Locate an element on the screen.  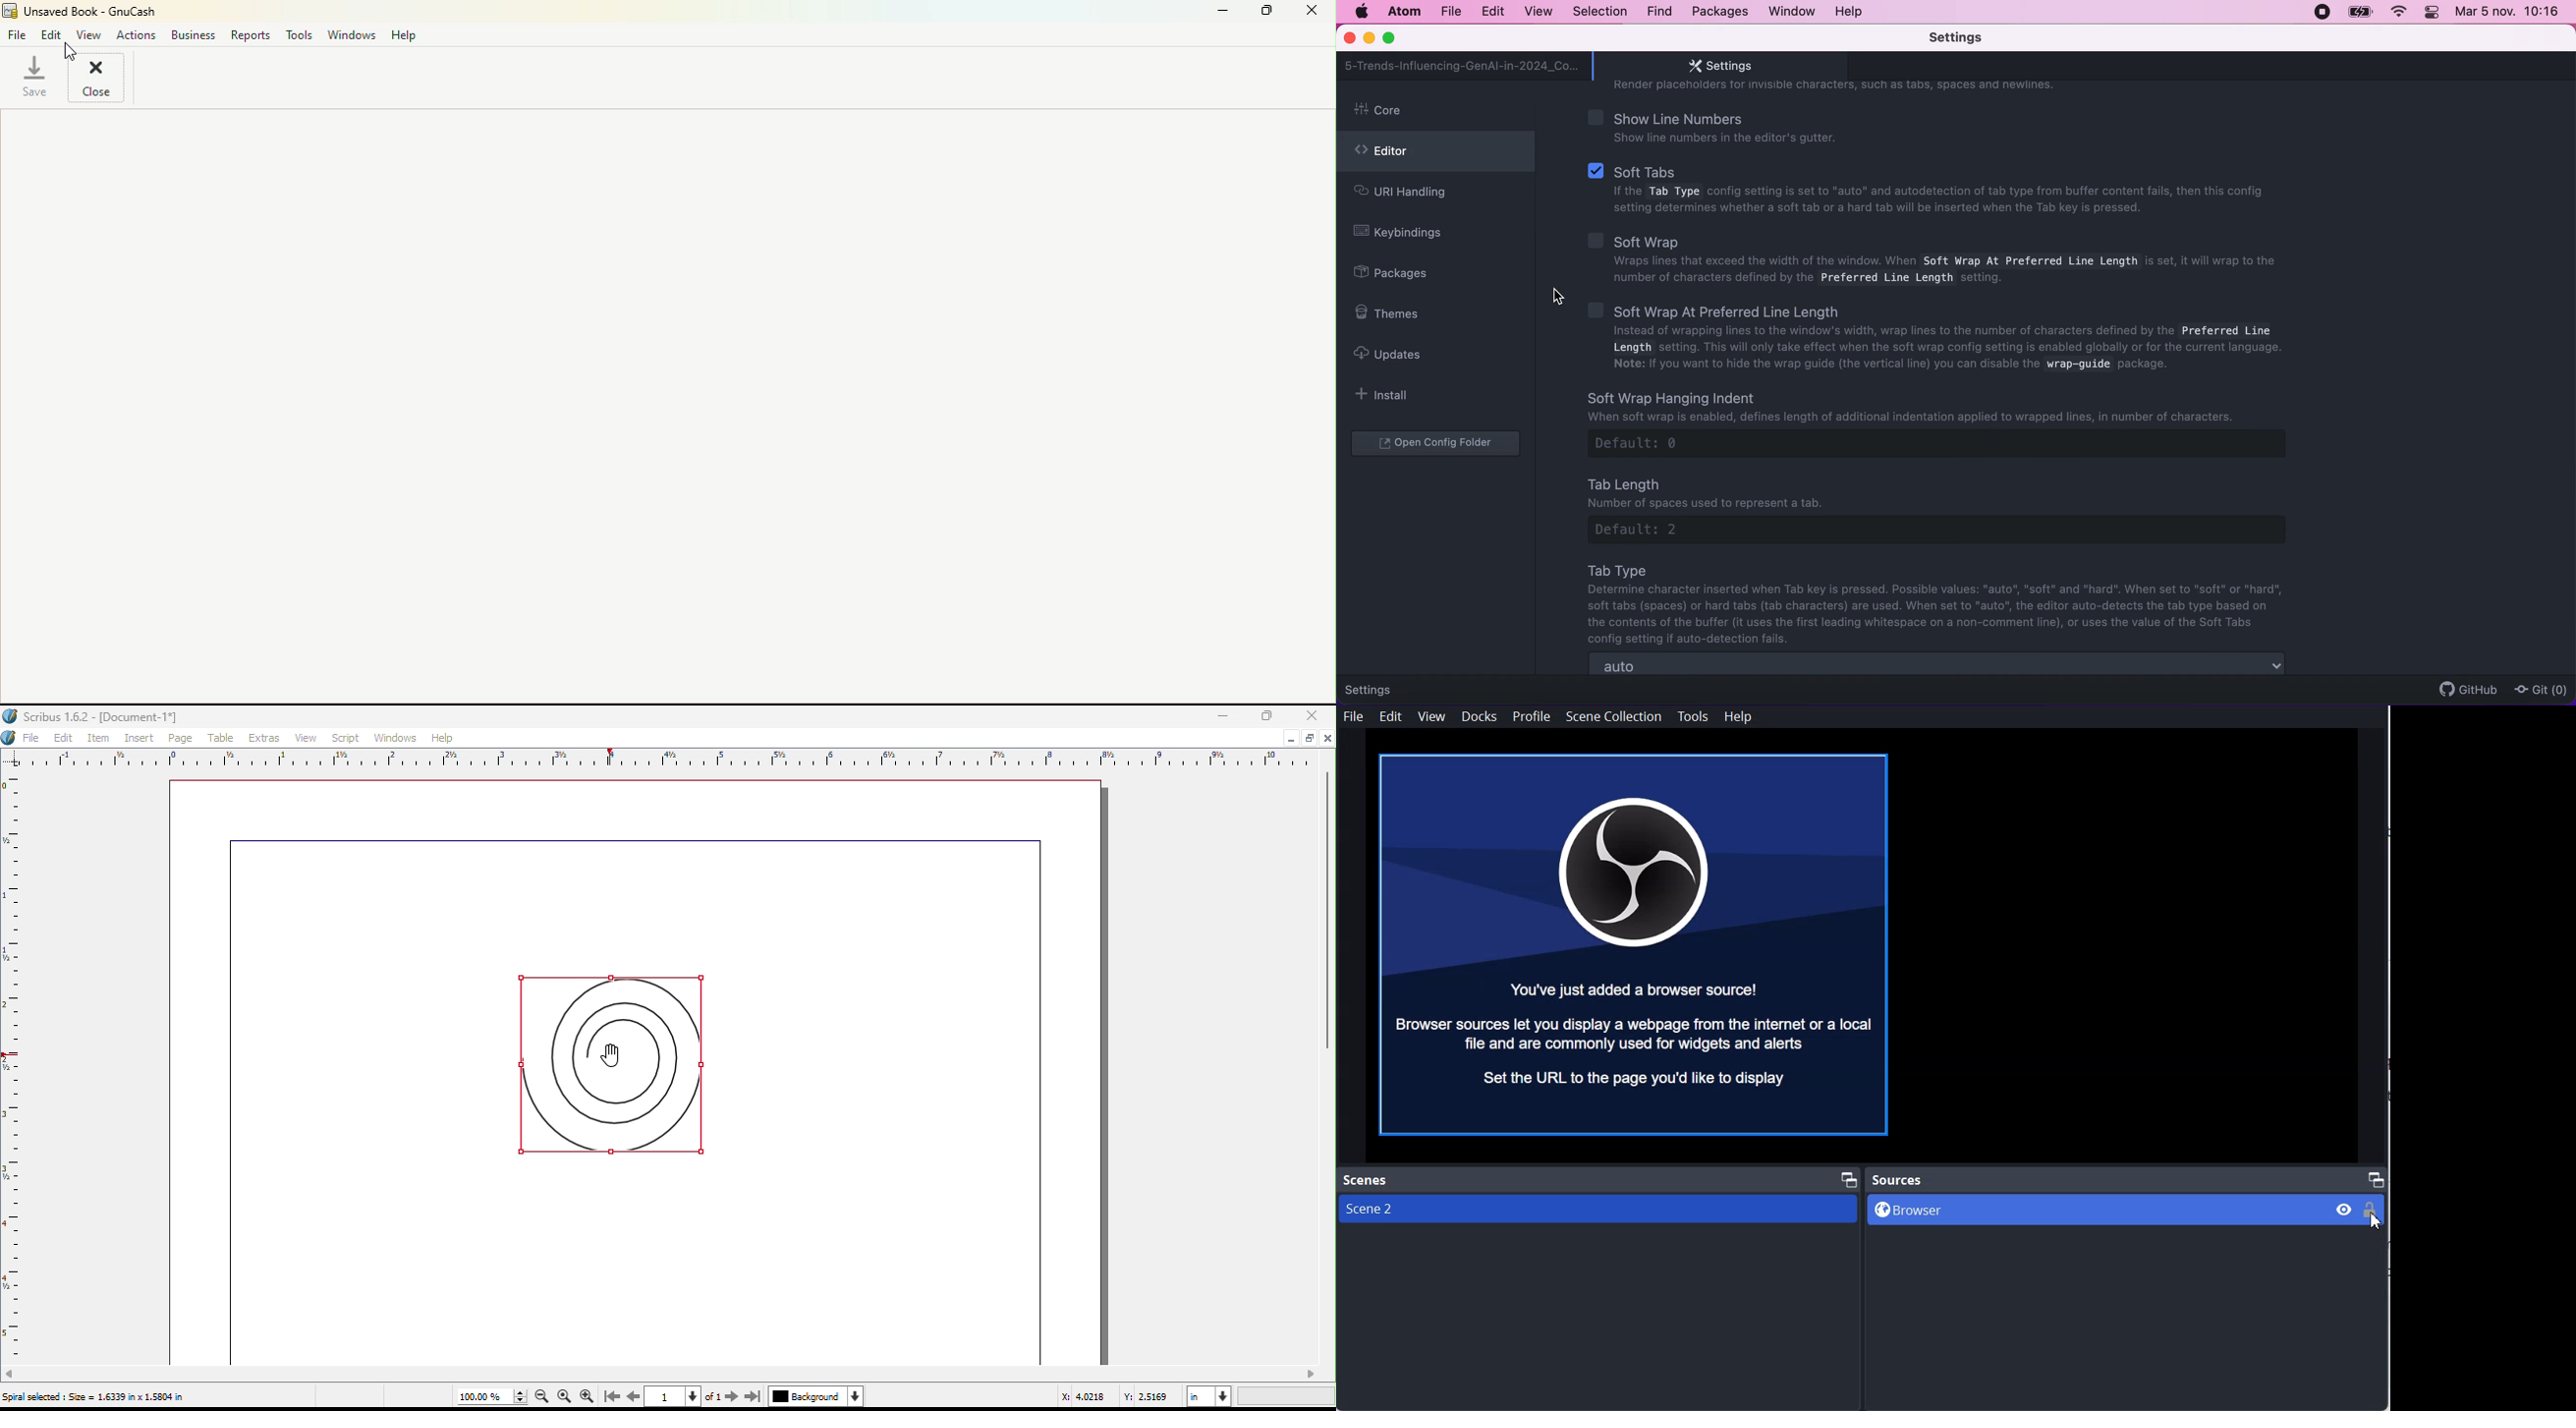
cursor is located at coordinates (2374, 1227).